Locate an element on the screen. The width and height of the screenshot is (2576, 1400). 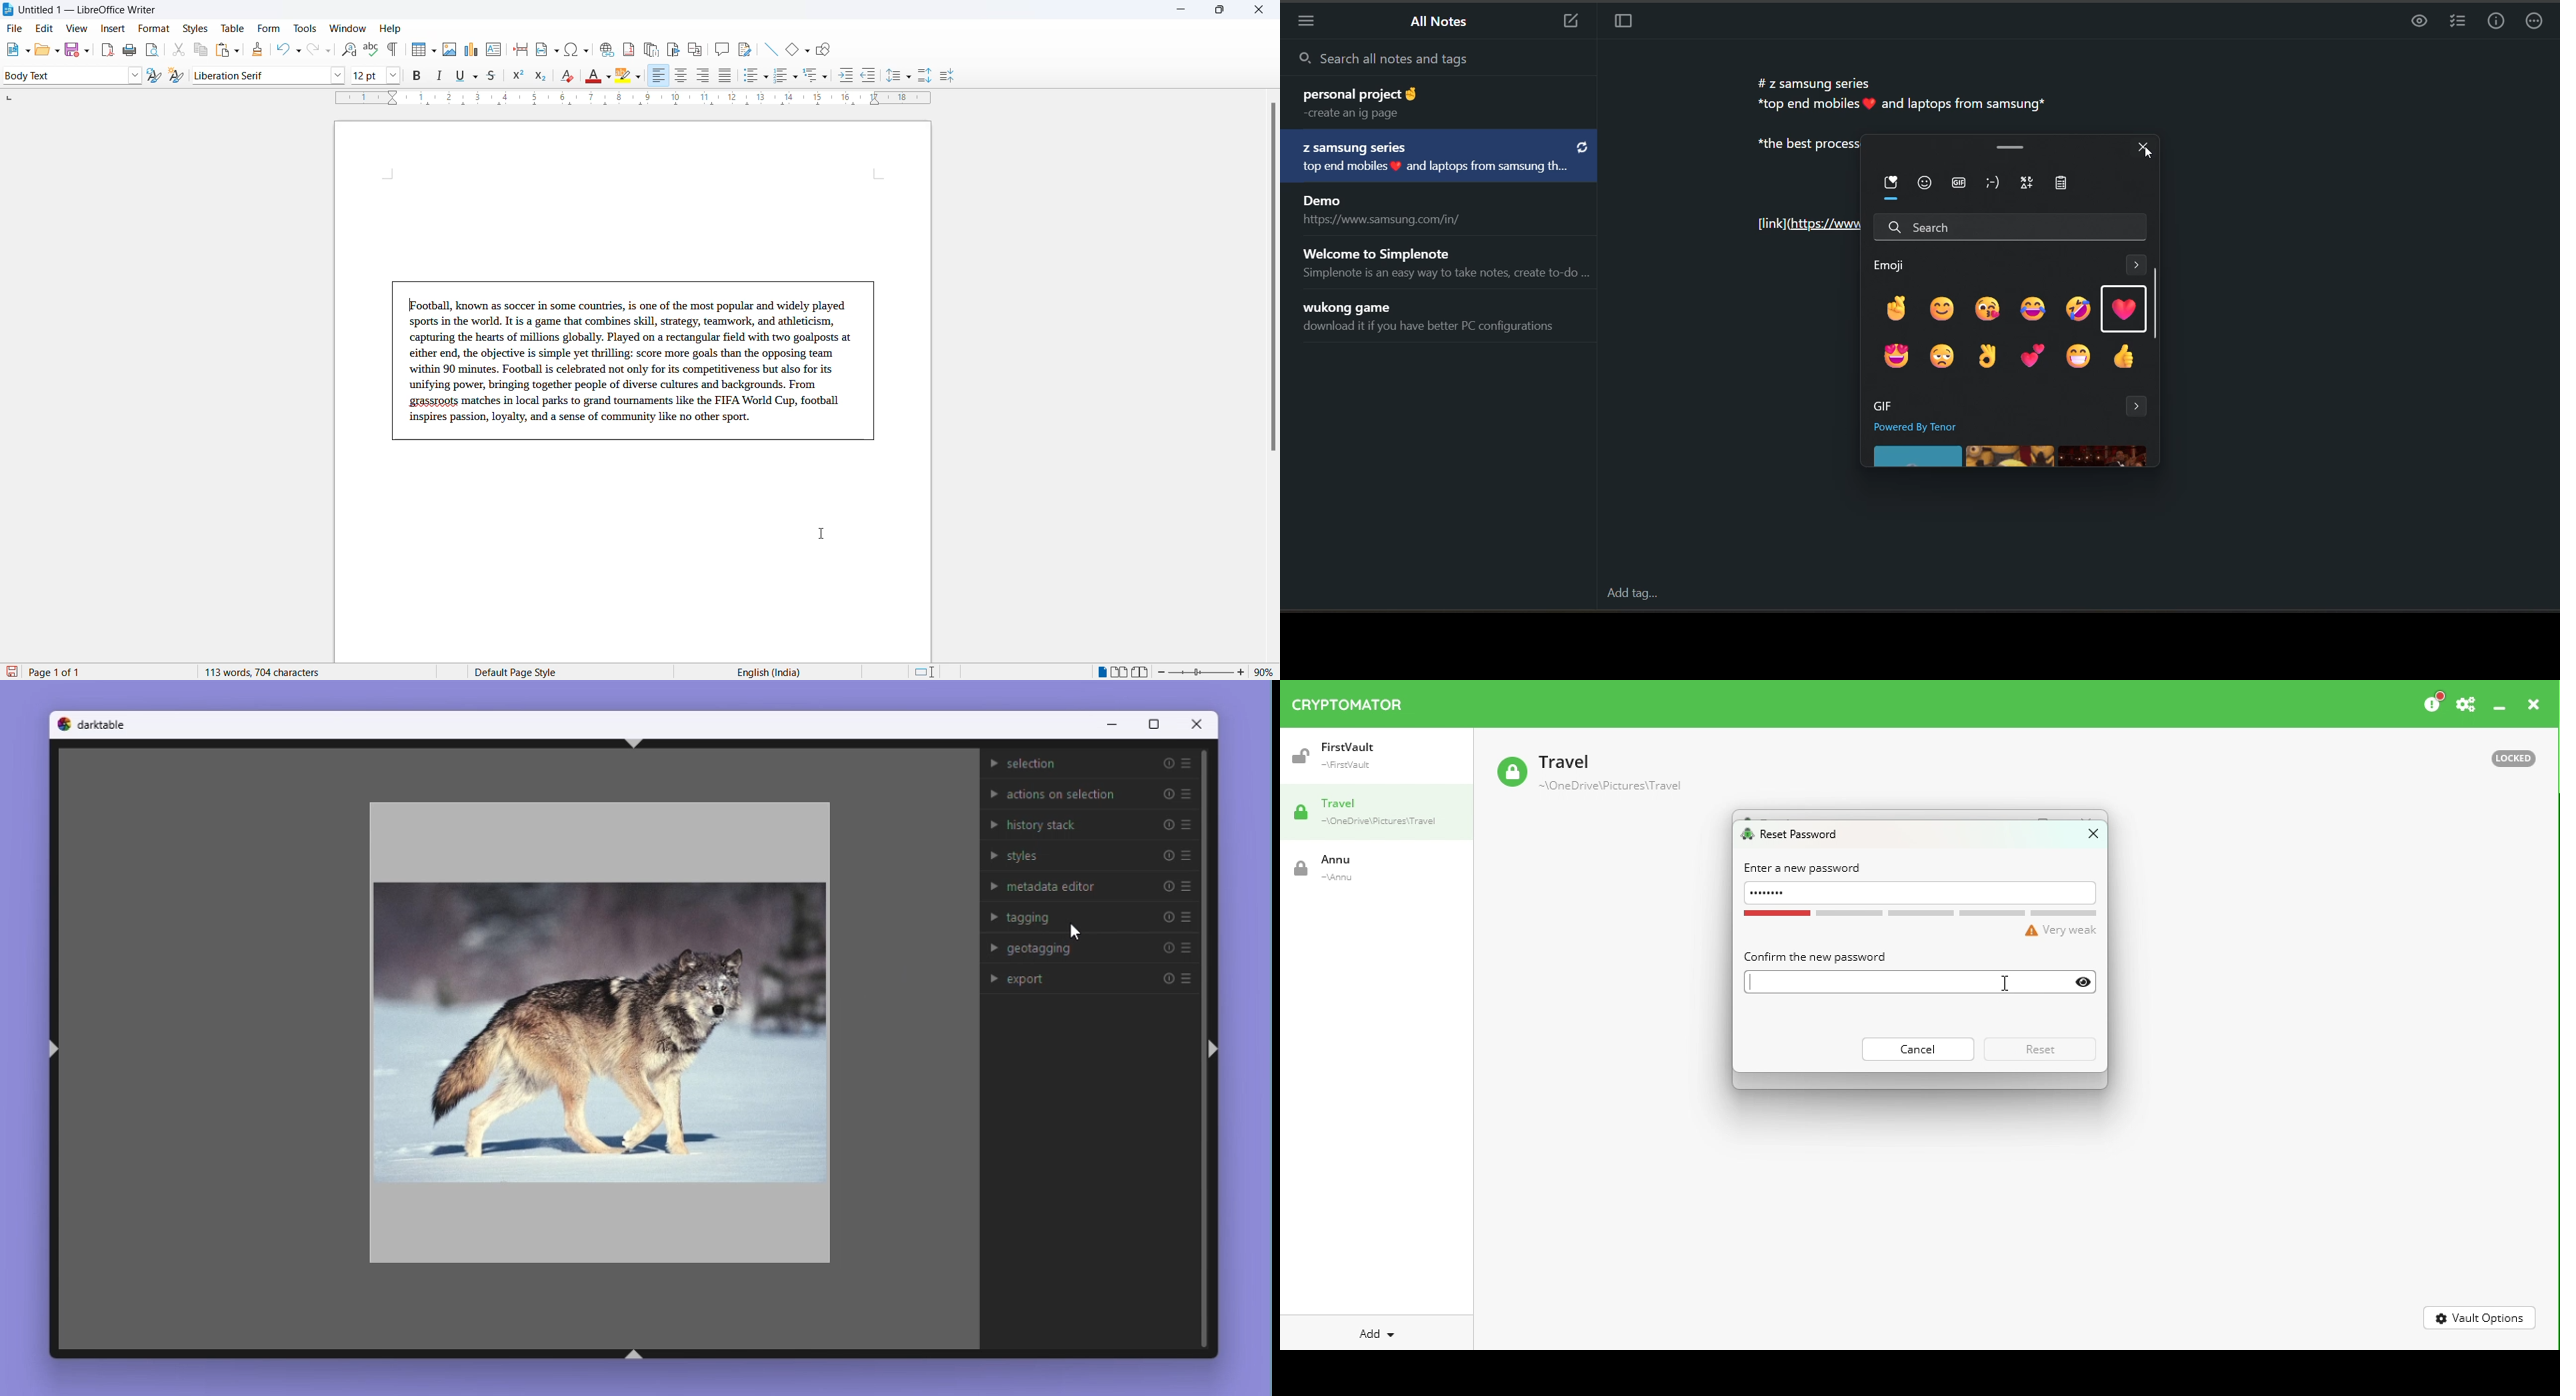
preview is located at coordinates (2414, 25).